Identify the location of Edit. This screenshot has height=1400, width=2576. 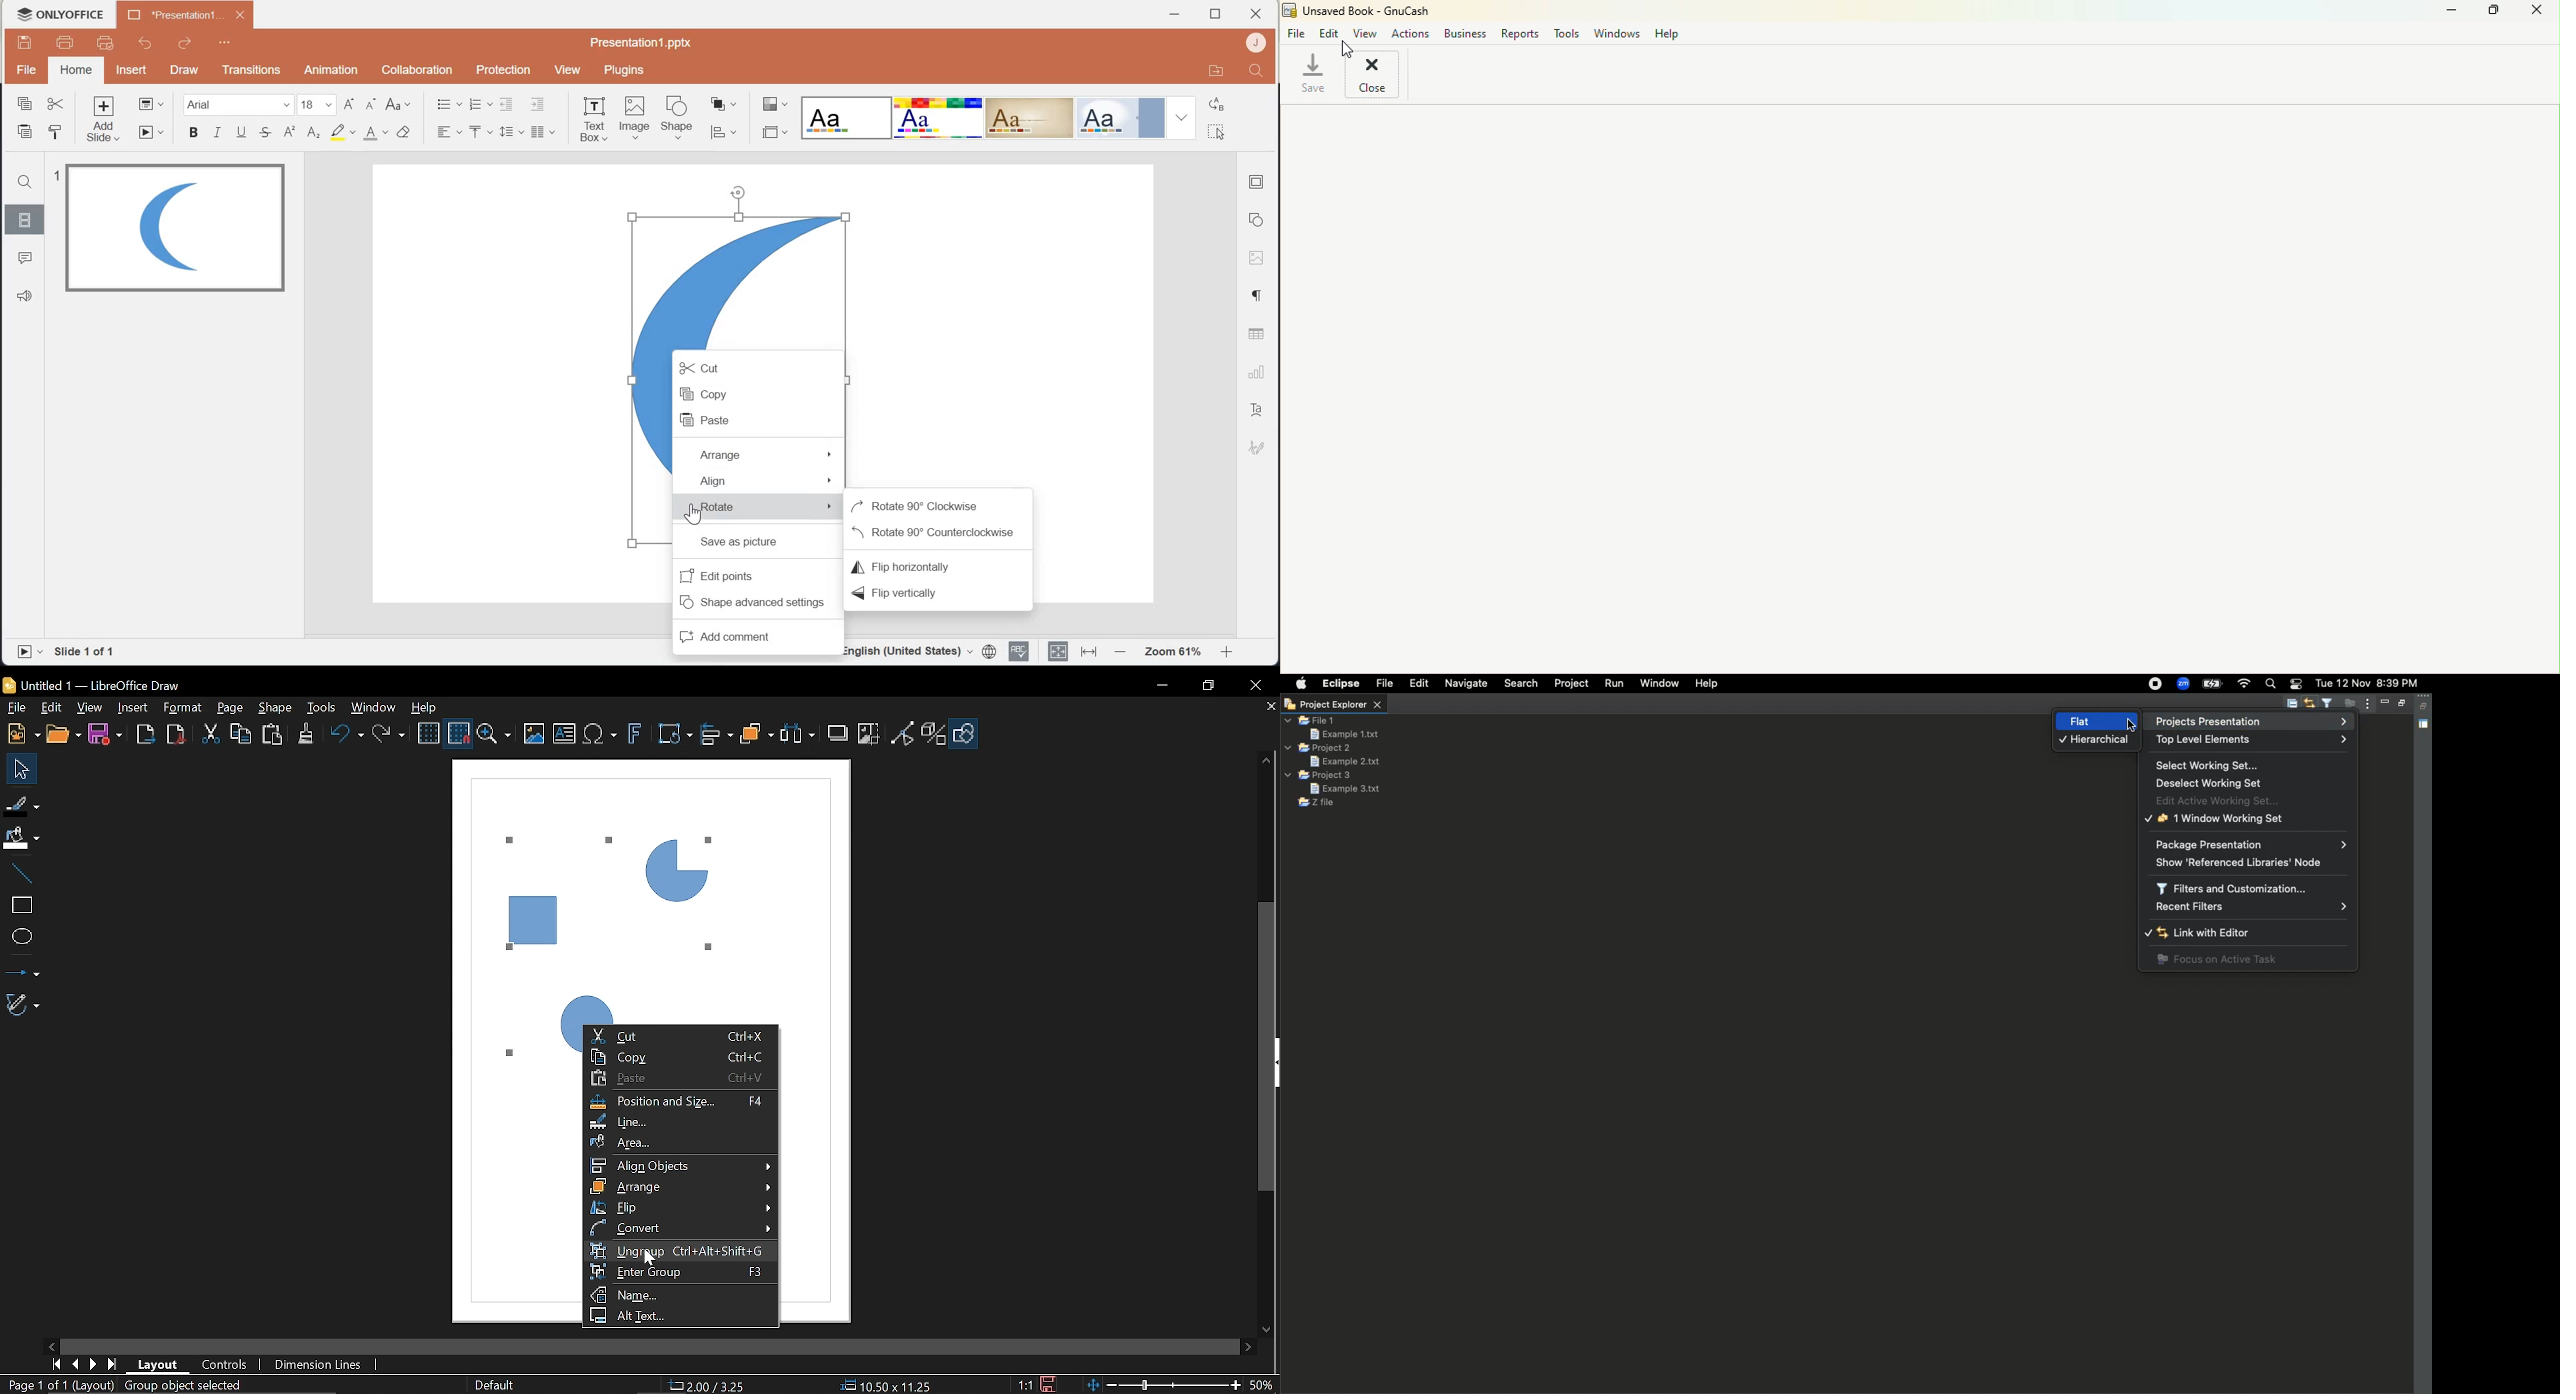
(1330, 32).